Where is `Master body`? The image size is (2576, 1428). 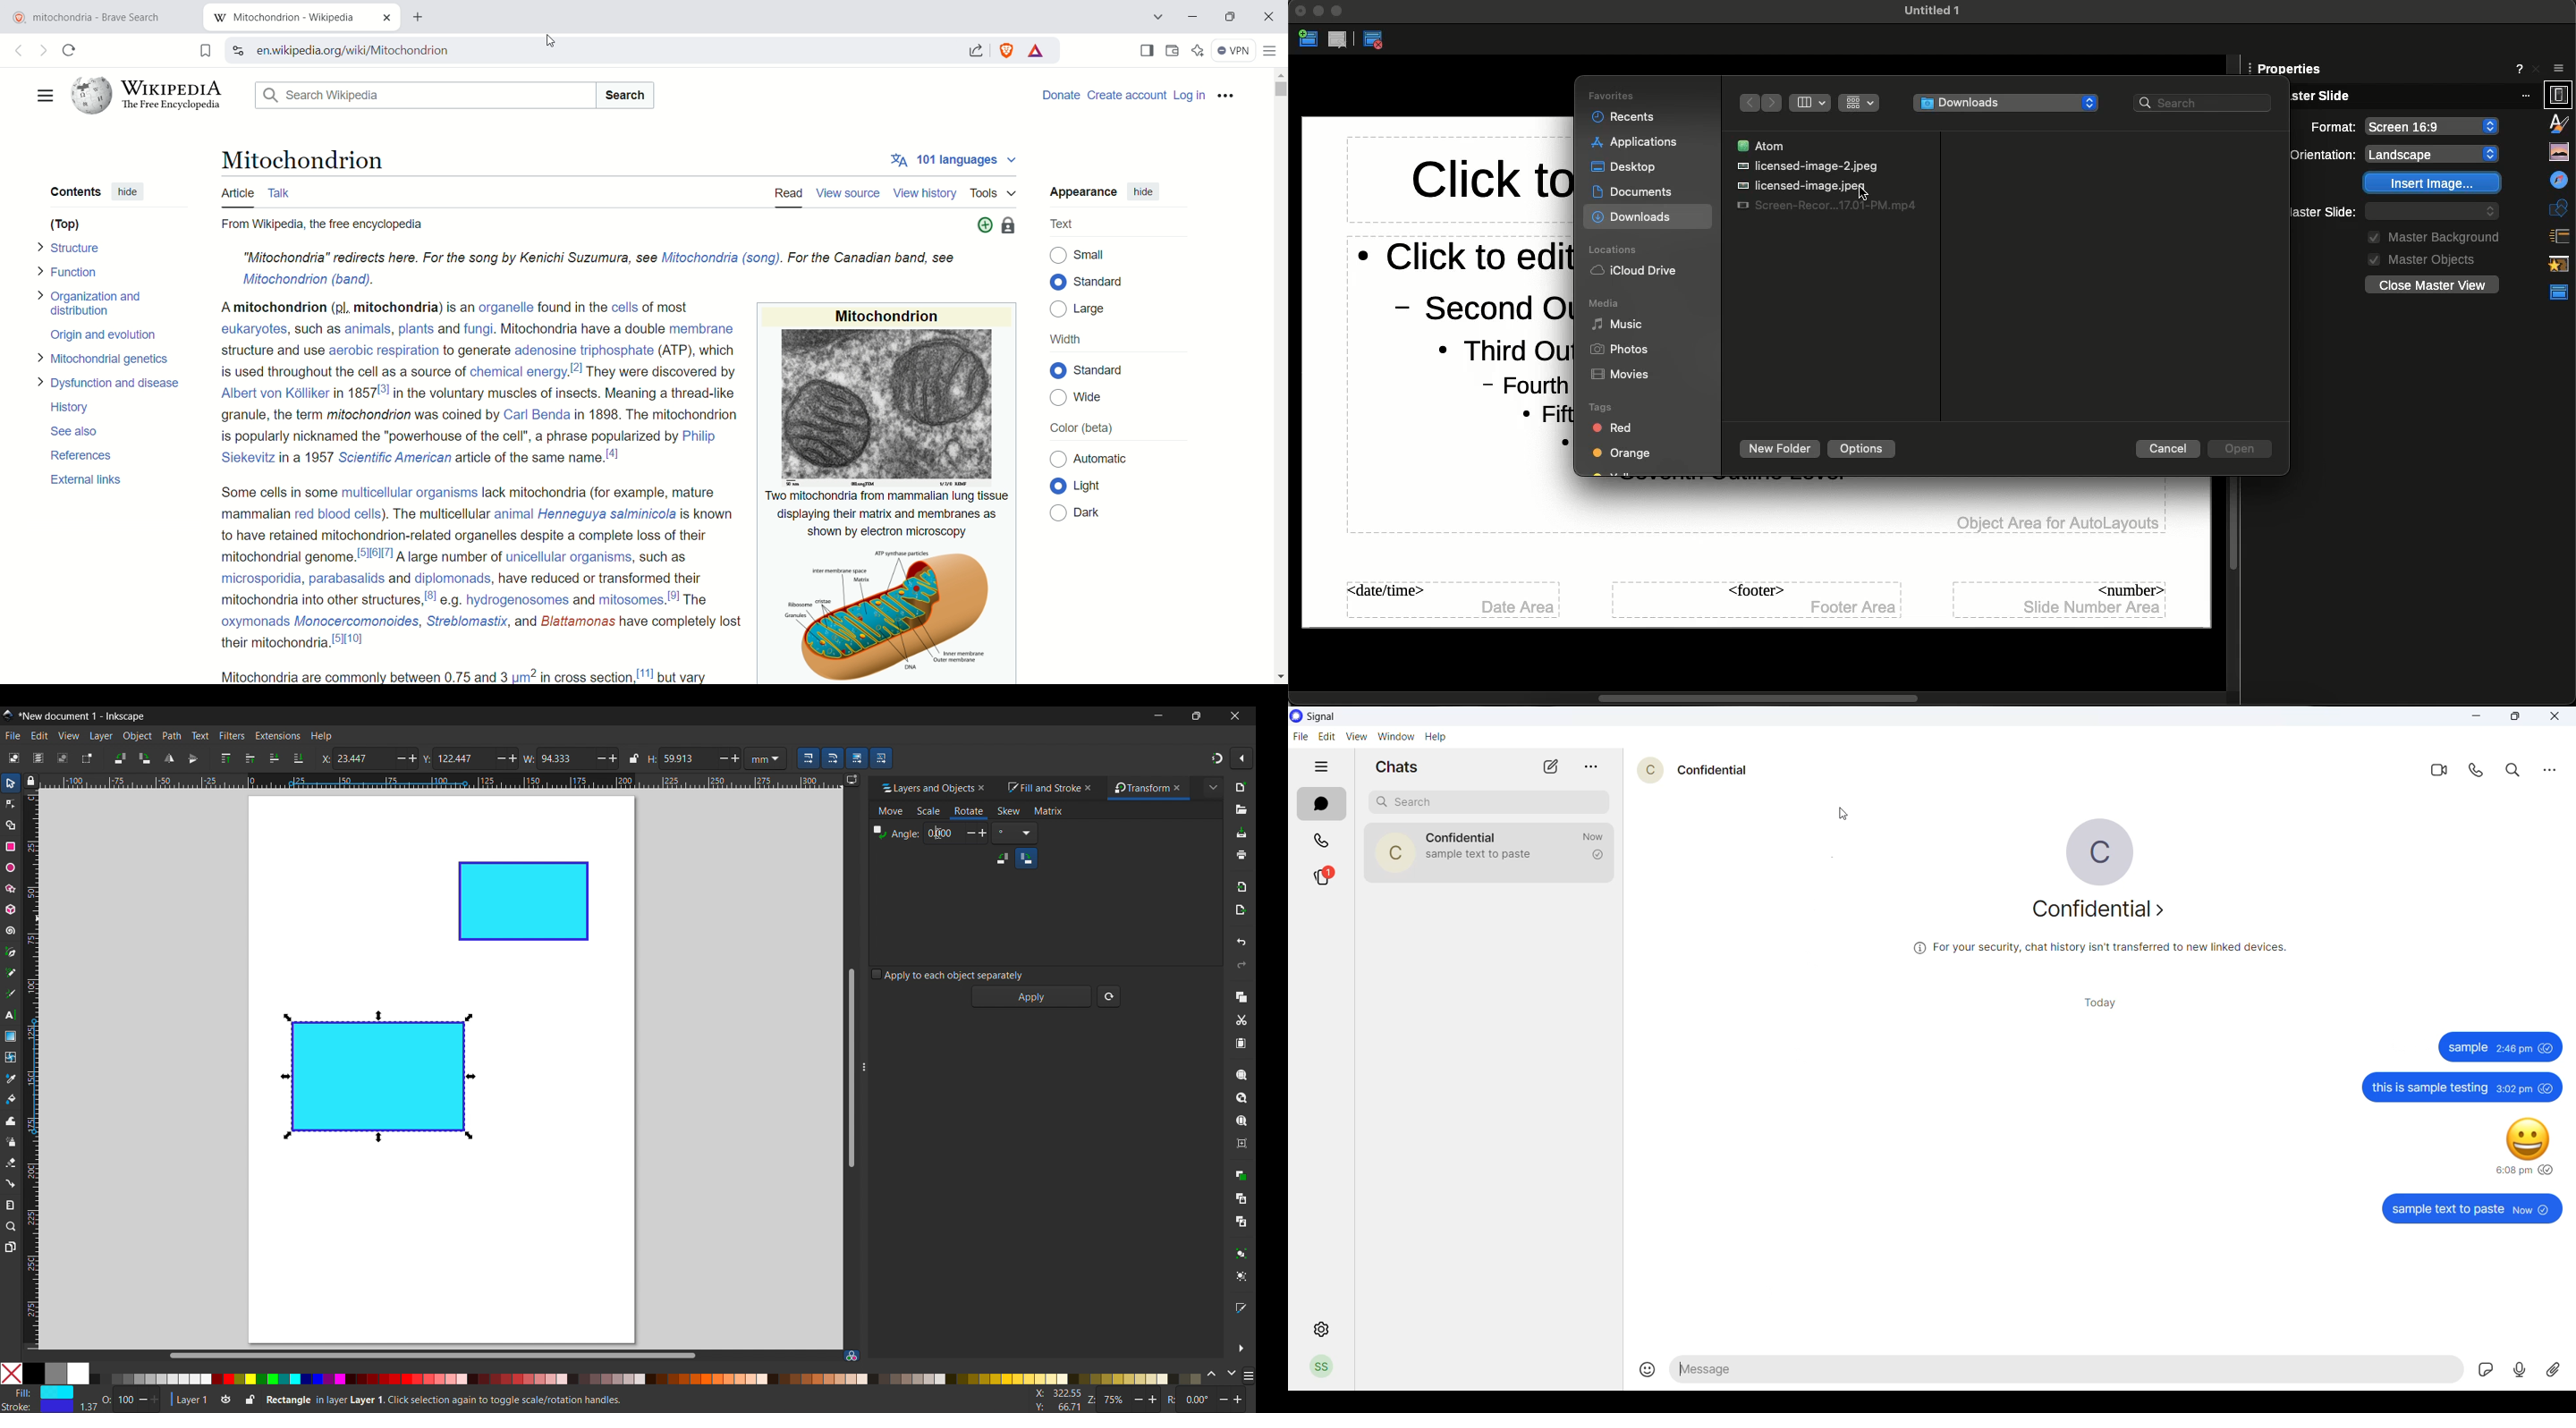 Master body is located at coordinates (1463, 343).